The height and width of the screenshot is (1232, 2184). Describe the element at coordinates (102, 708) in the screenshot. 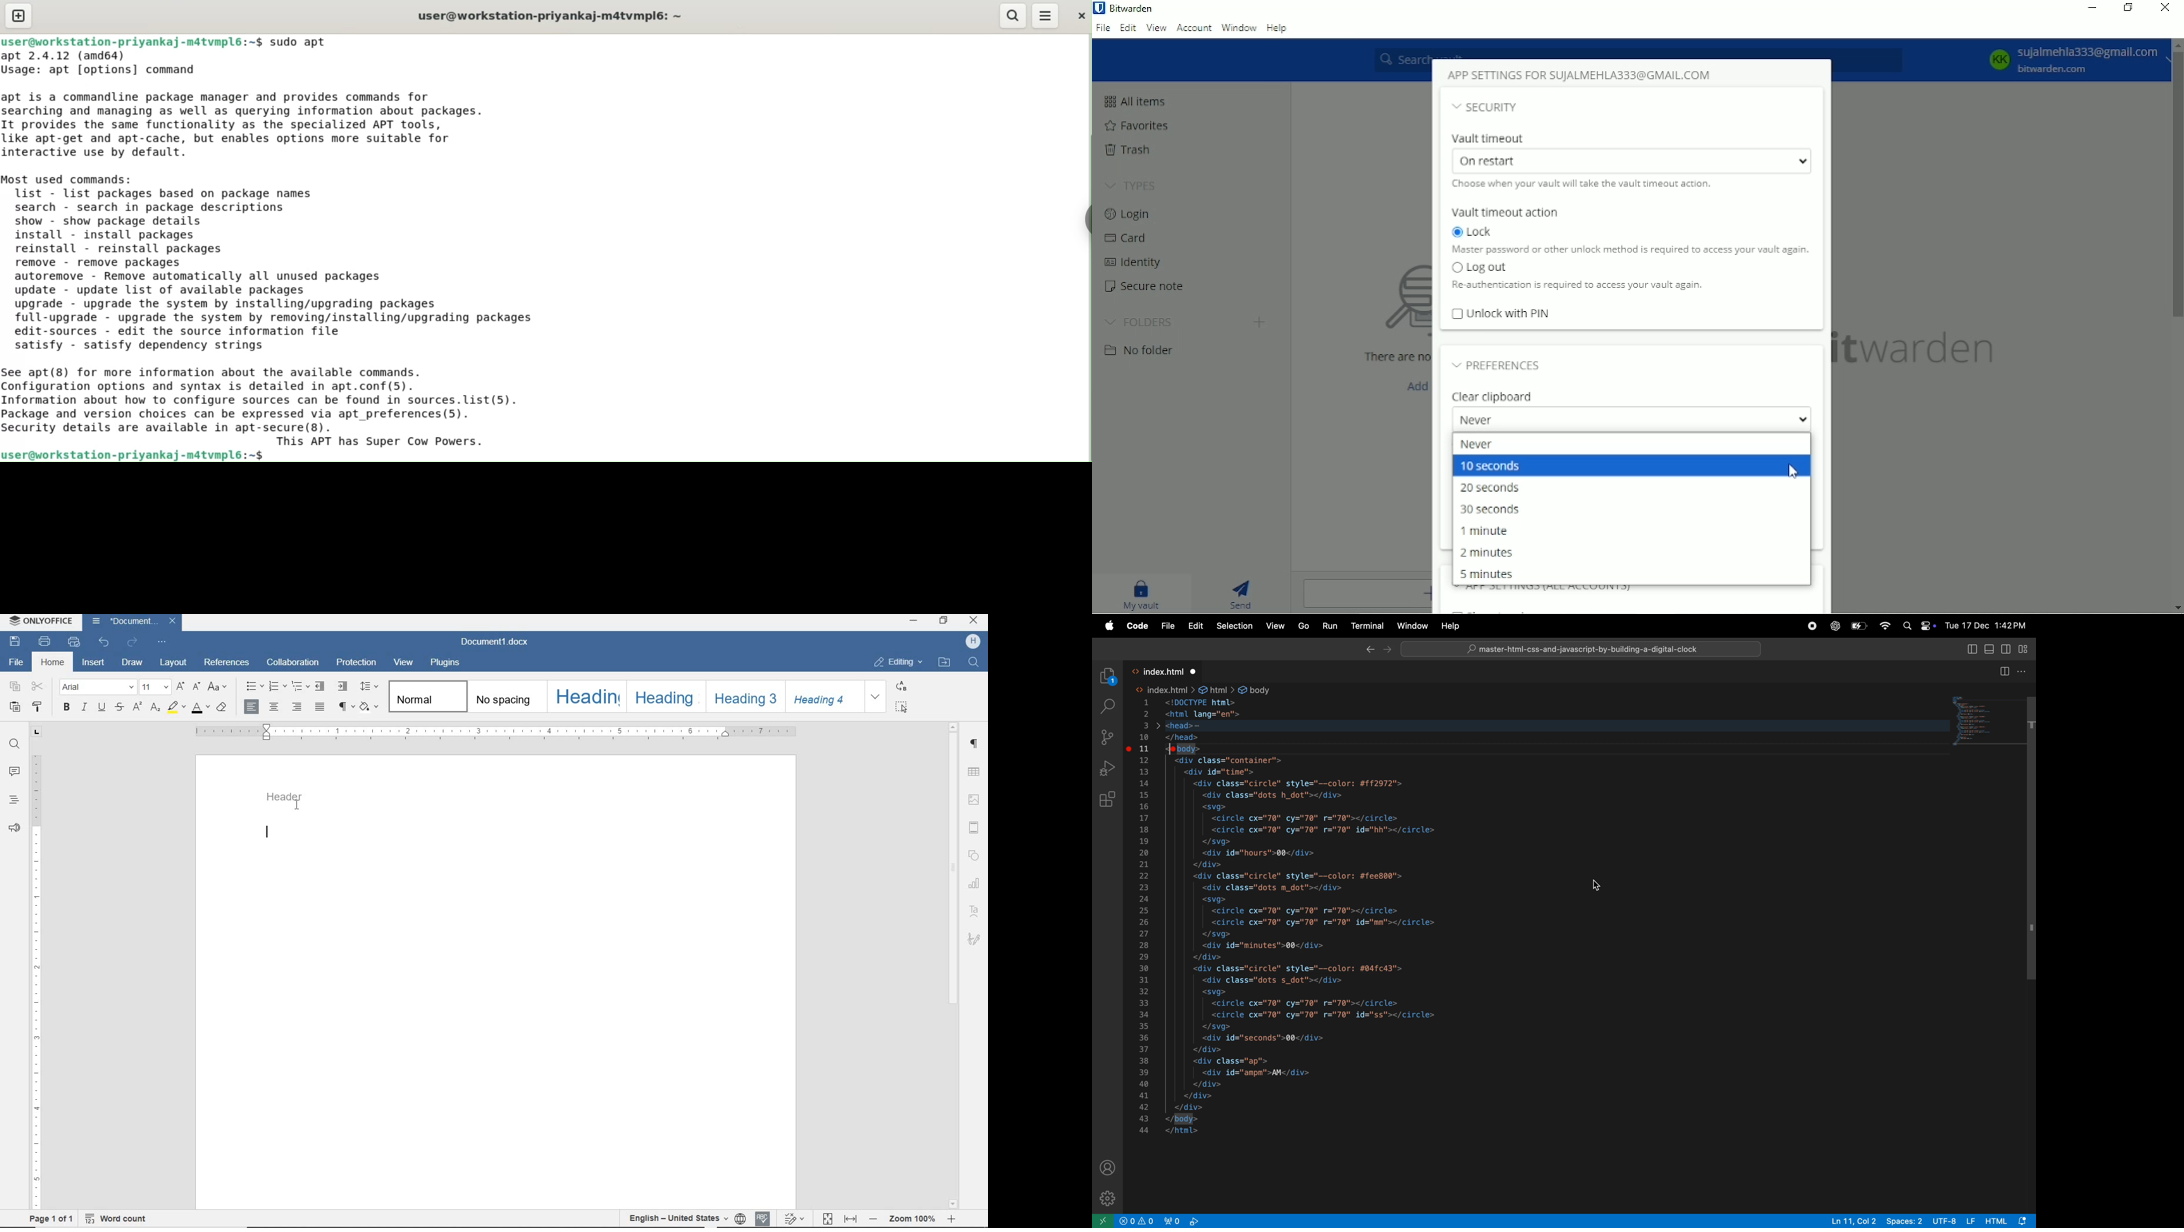

I see `underline` at that location.